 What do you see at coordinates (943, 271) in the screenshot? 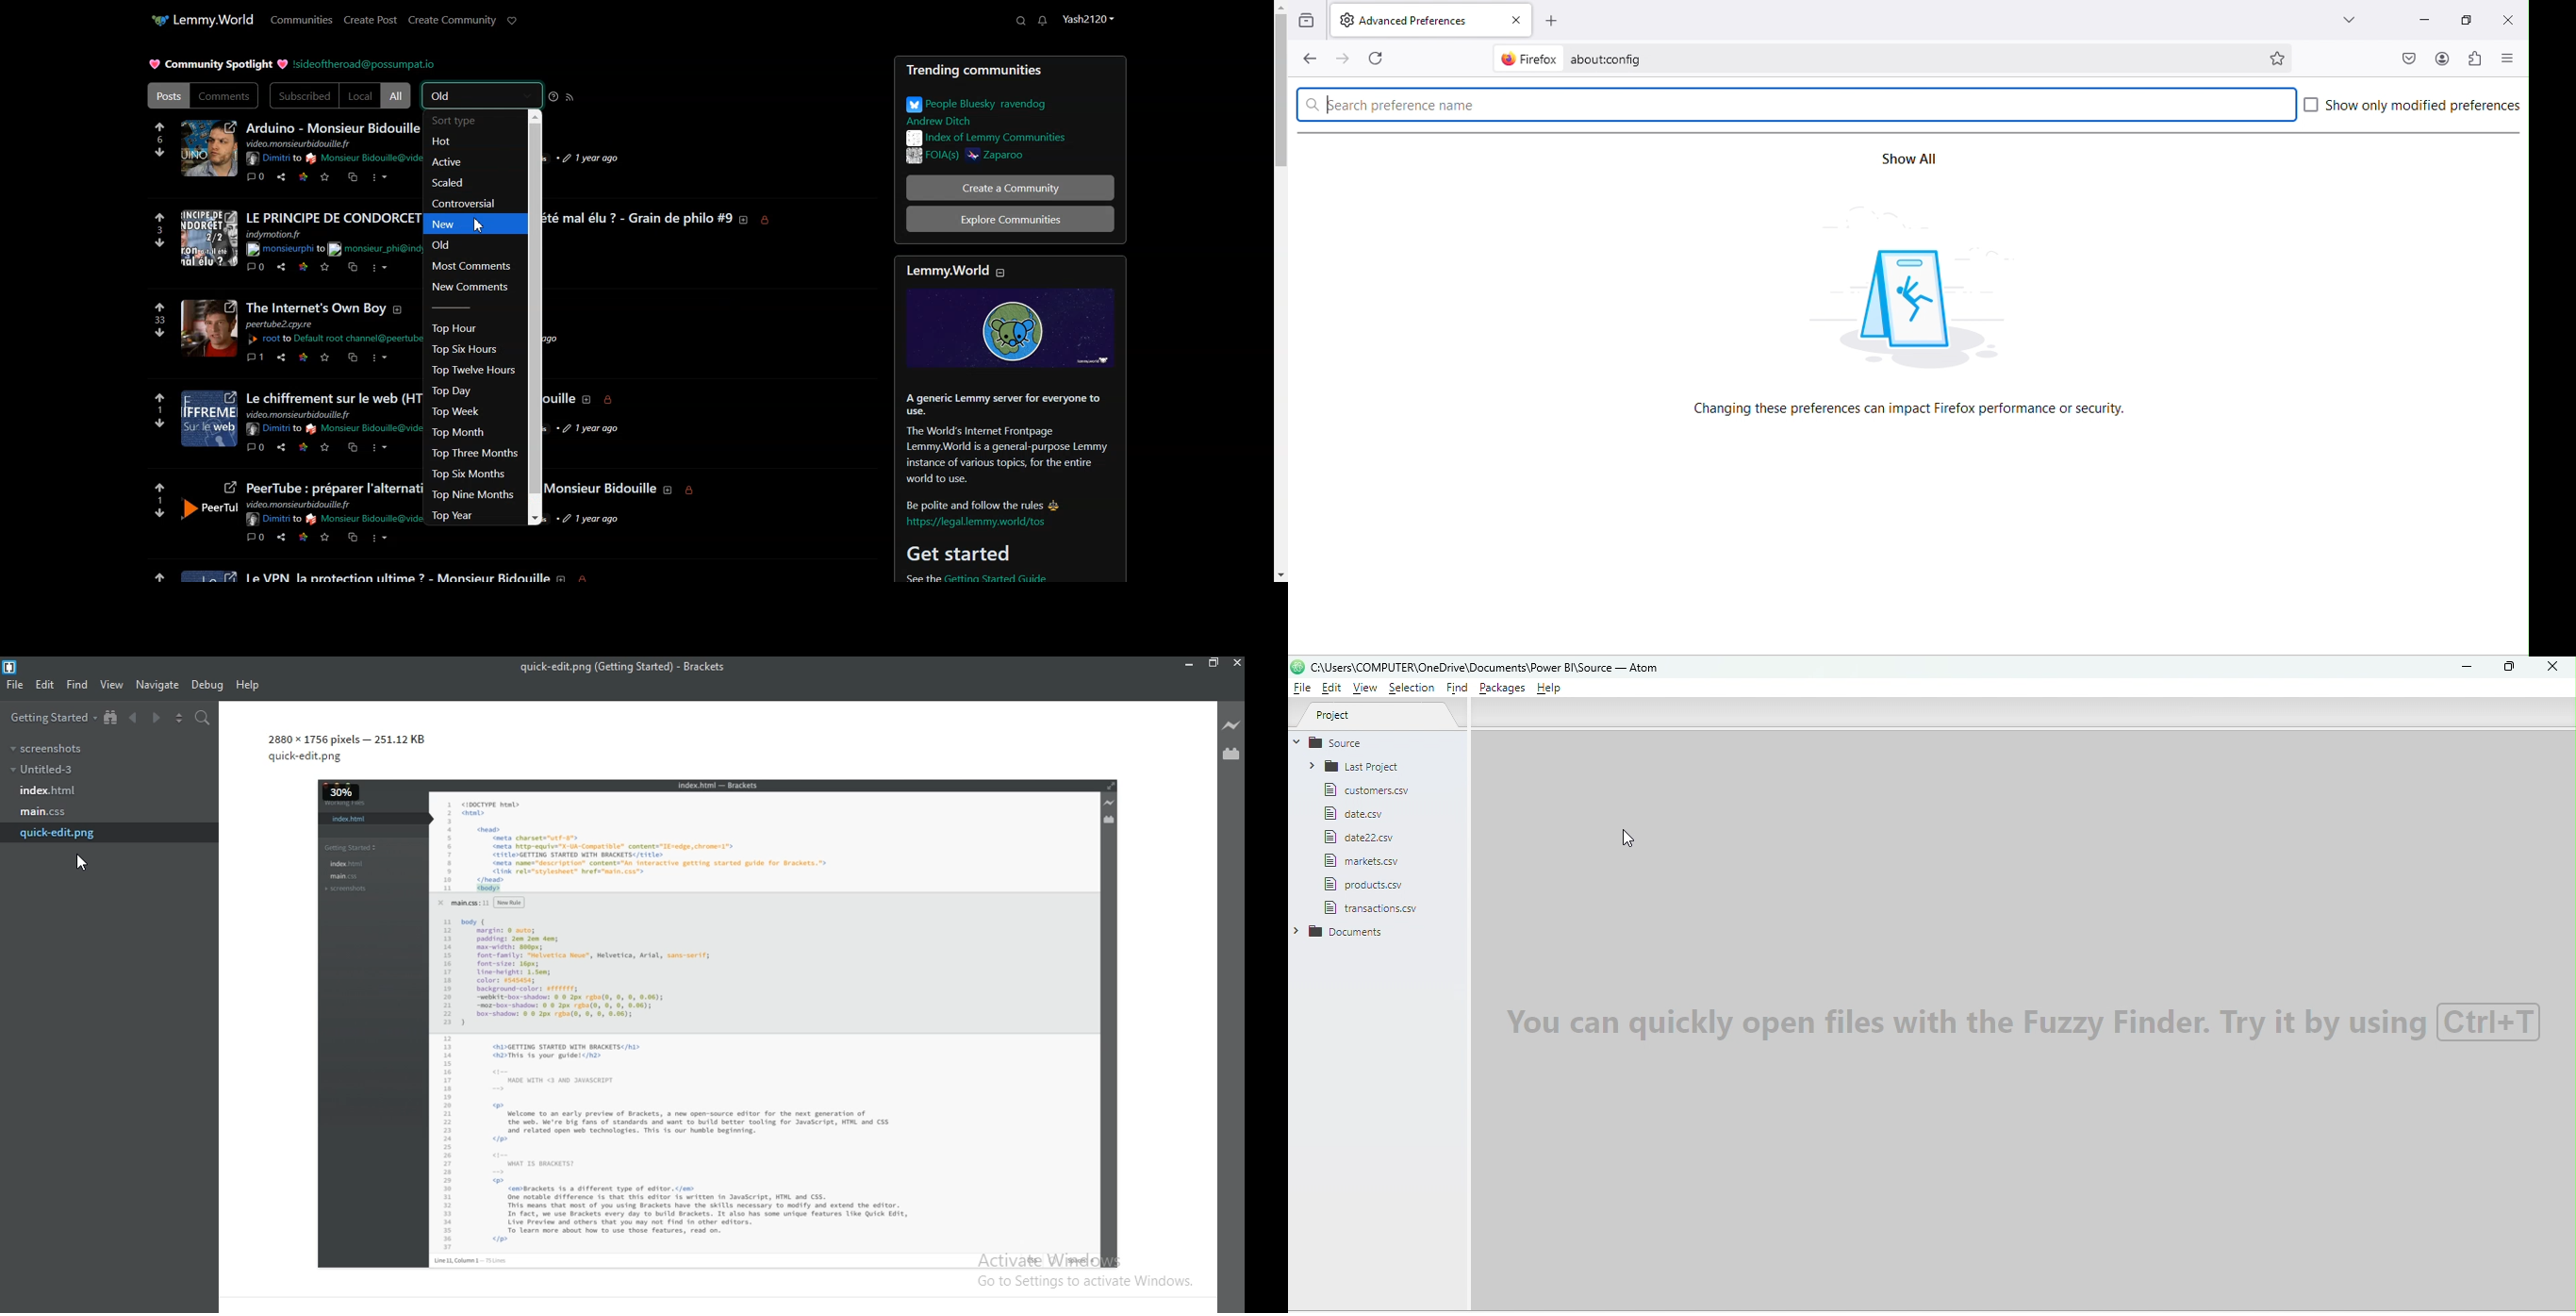
I see `Lemmy.World` at bounding box center [943, 271].